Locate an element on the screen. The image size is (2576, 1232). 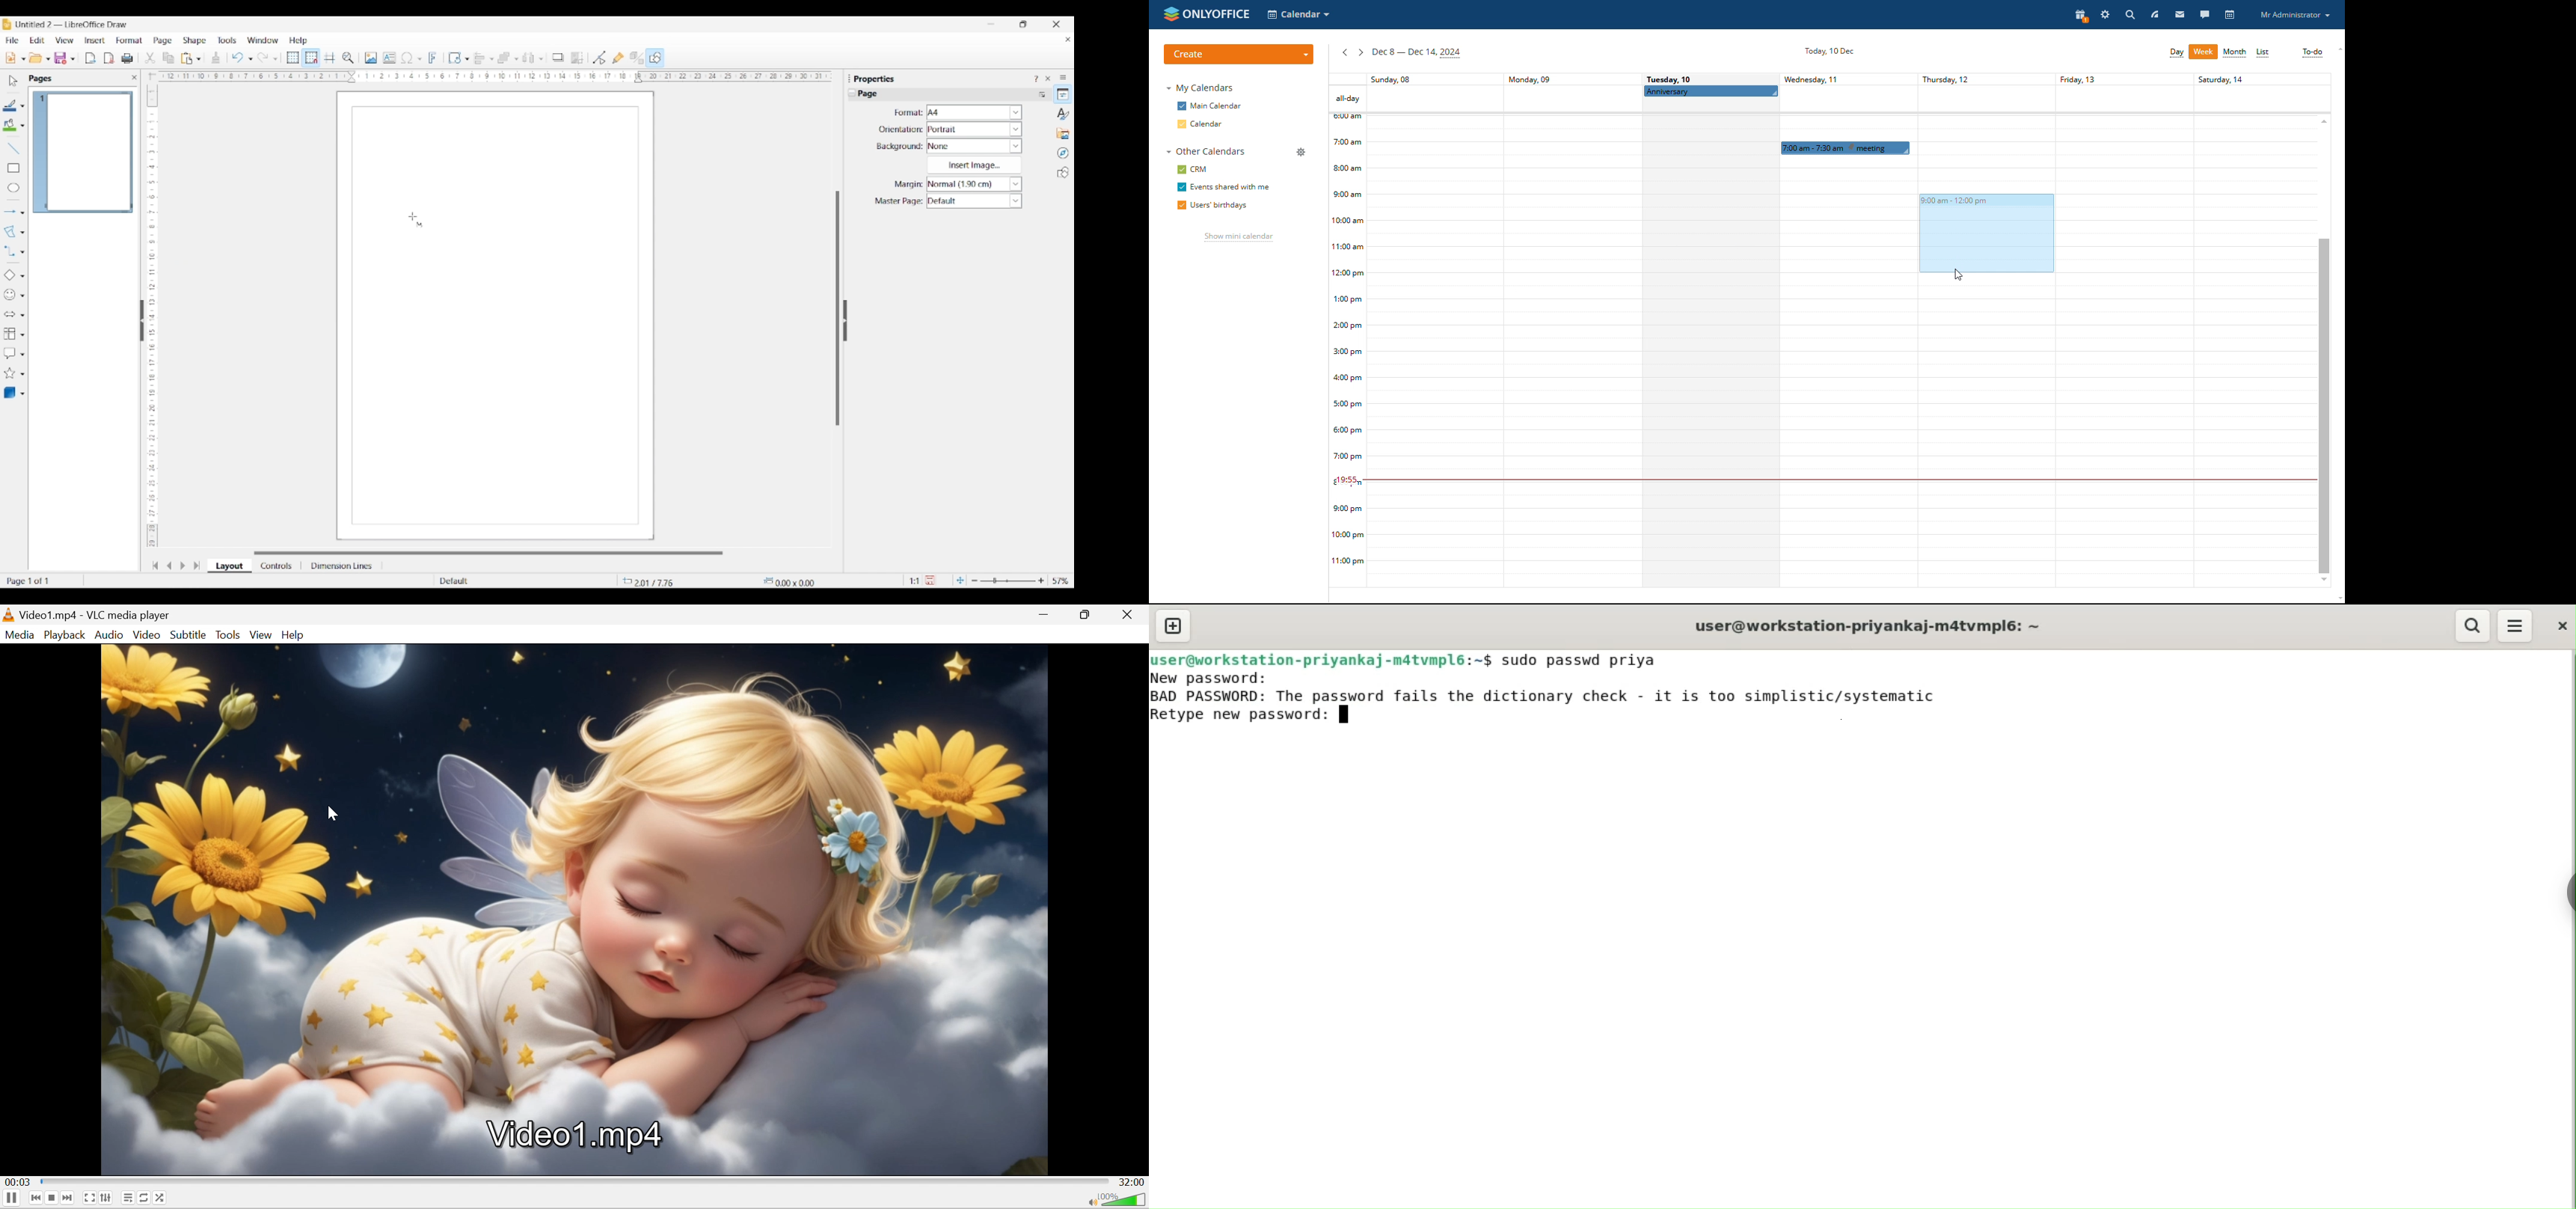
Basic shape options is located at coordinates (22, 276).